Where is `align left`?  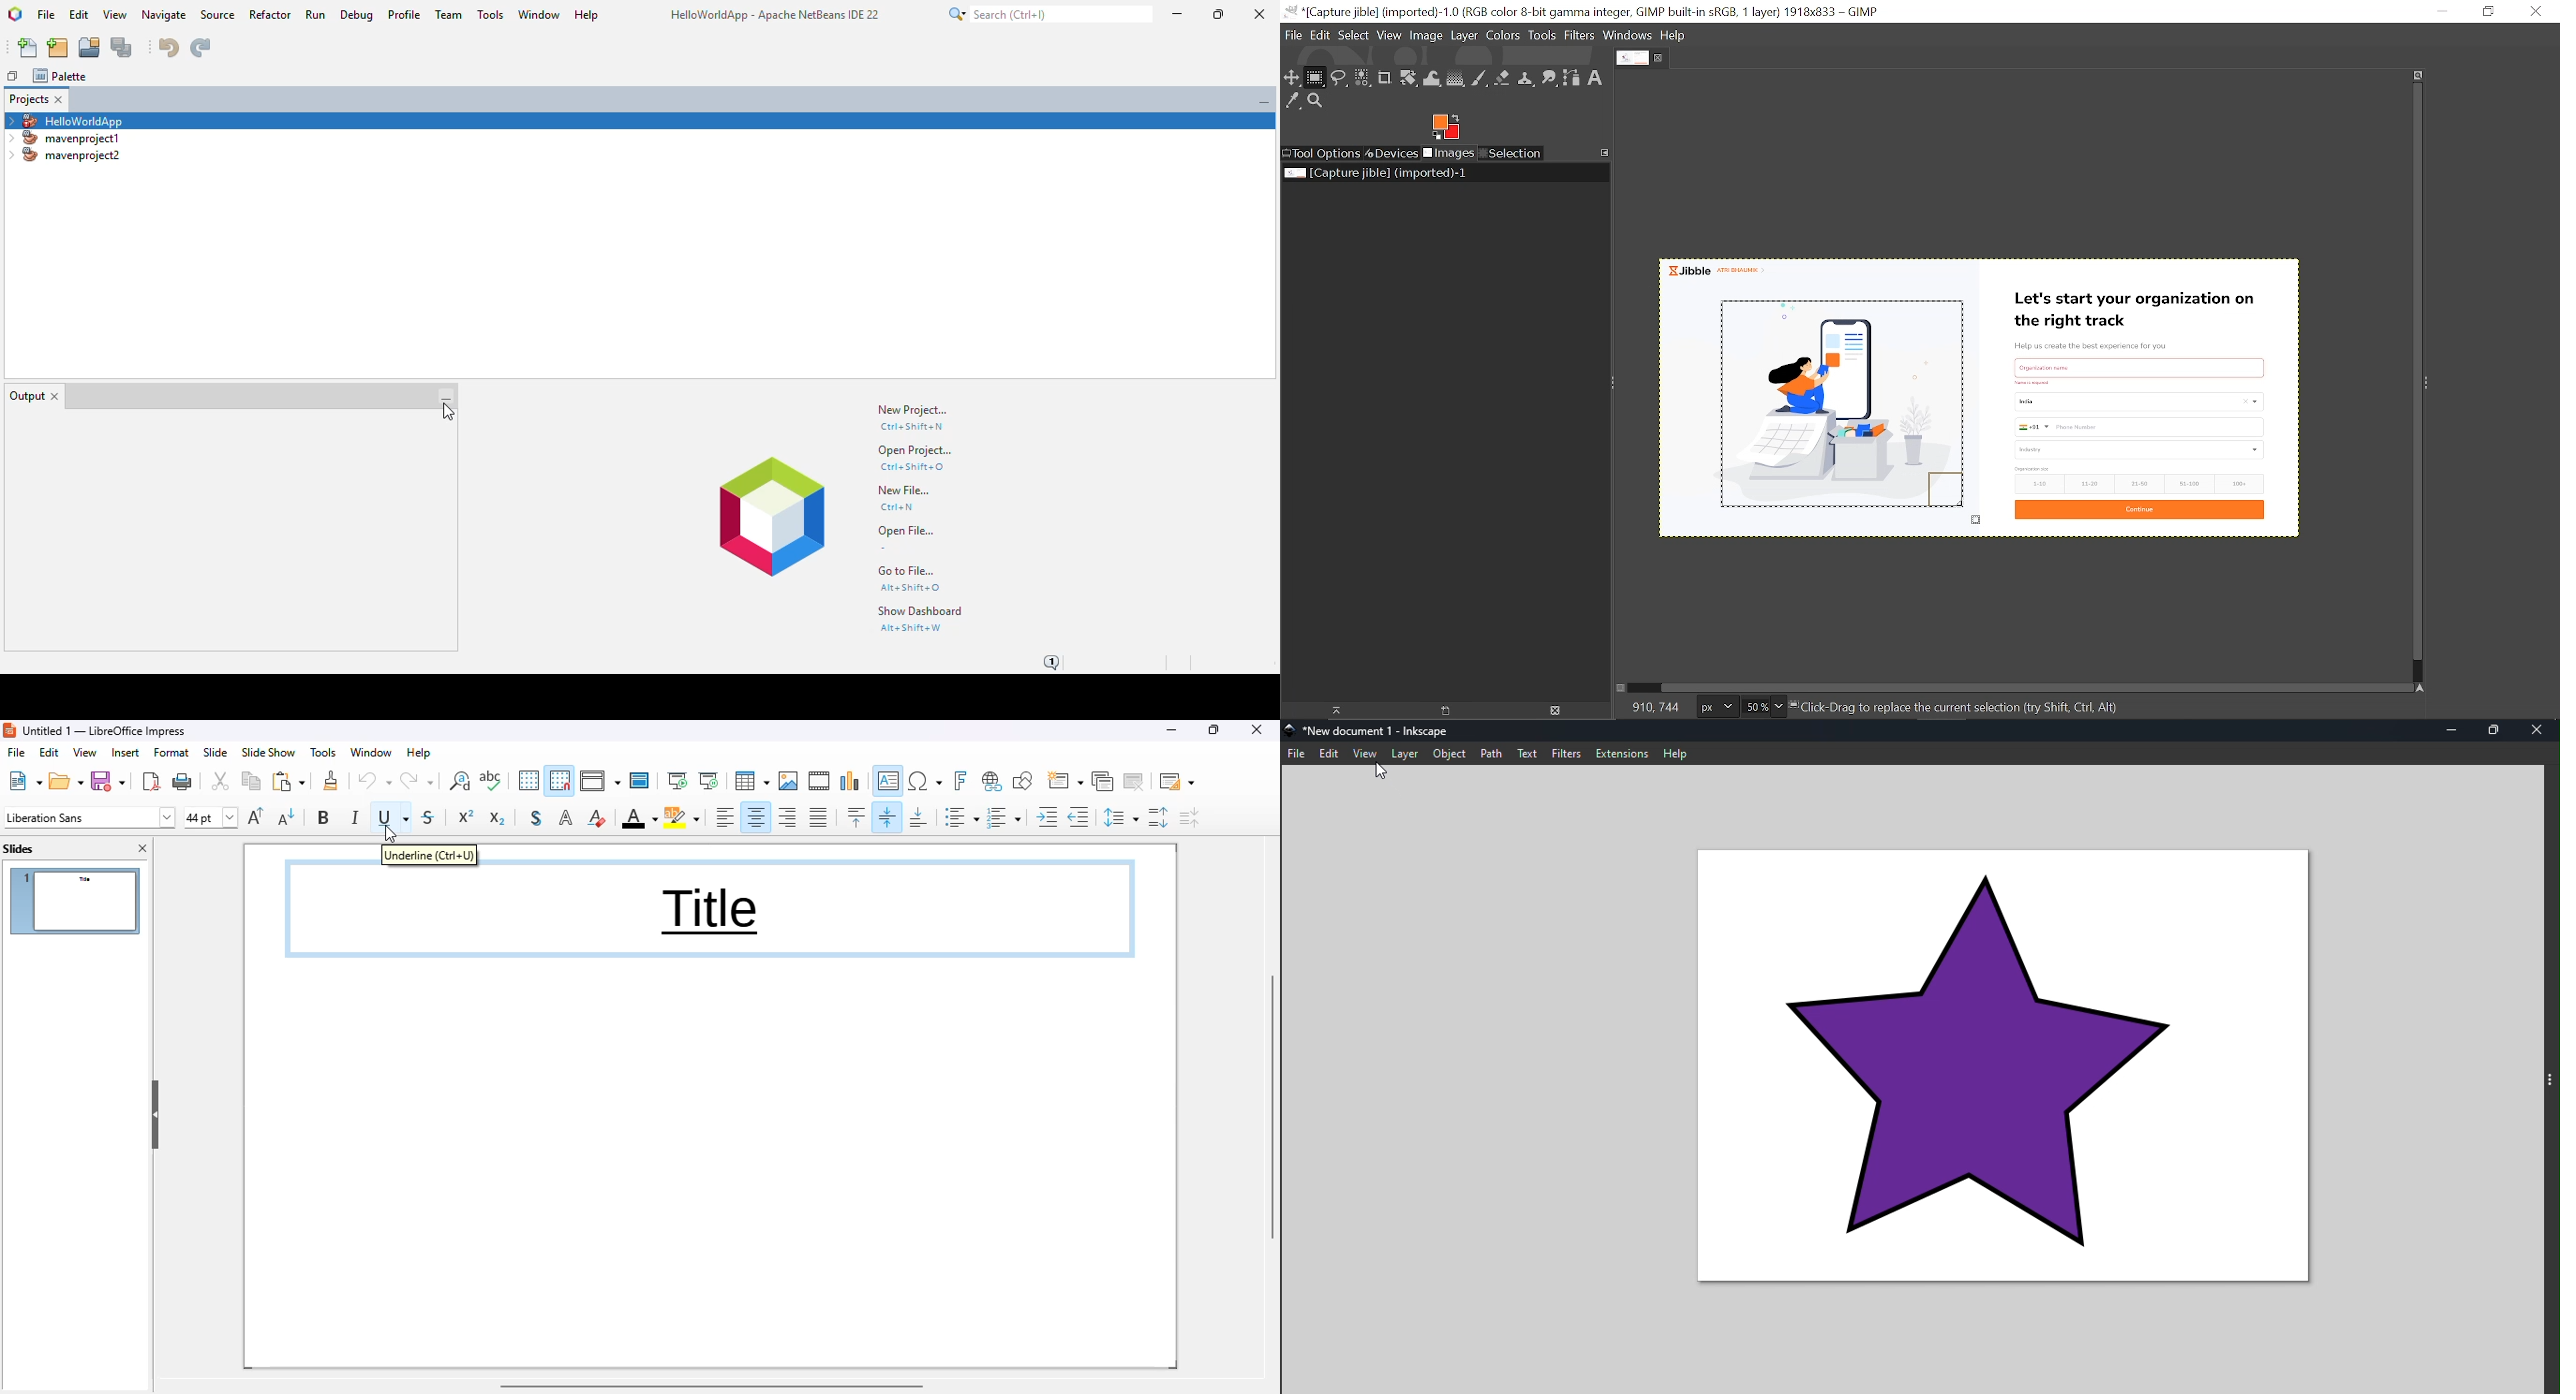 align left is located at coordinates (724, 817).